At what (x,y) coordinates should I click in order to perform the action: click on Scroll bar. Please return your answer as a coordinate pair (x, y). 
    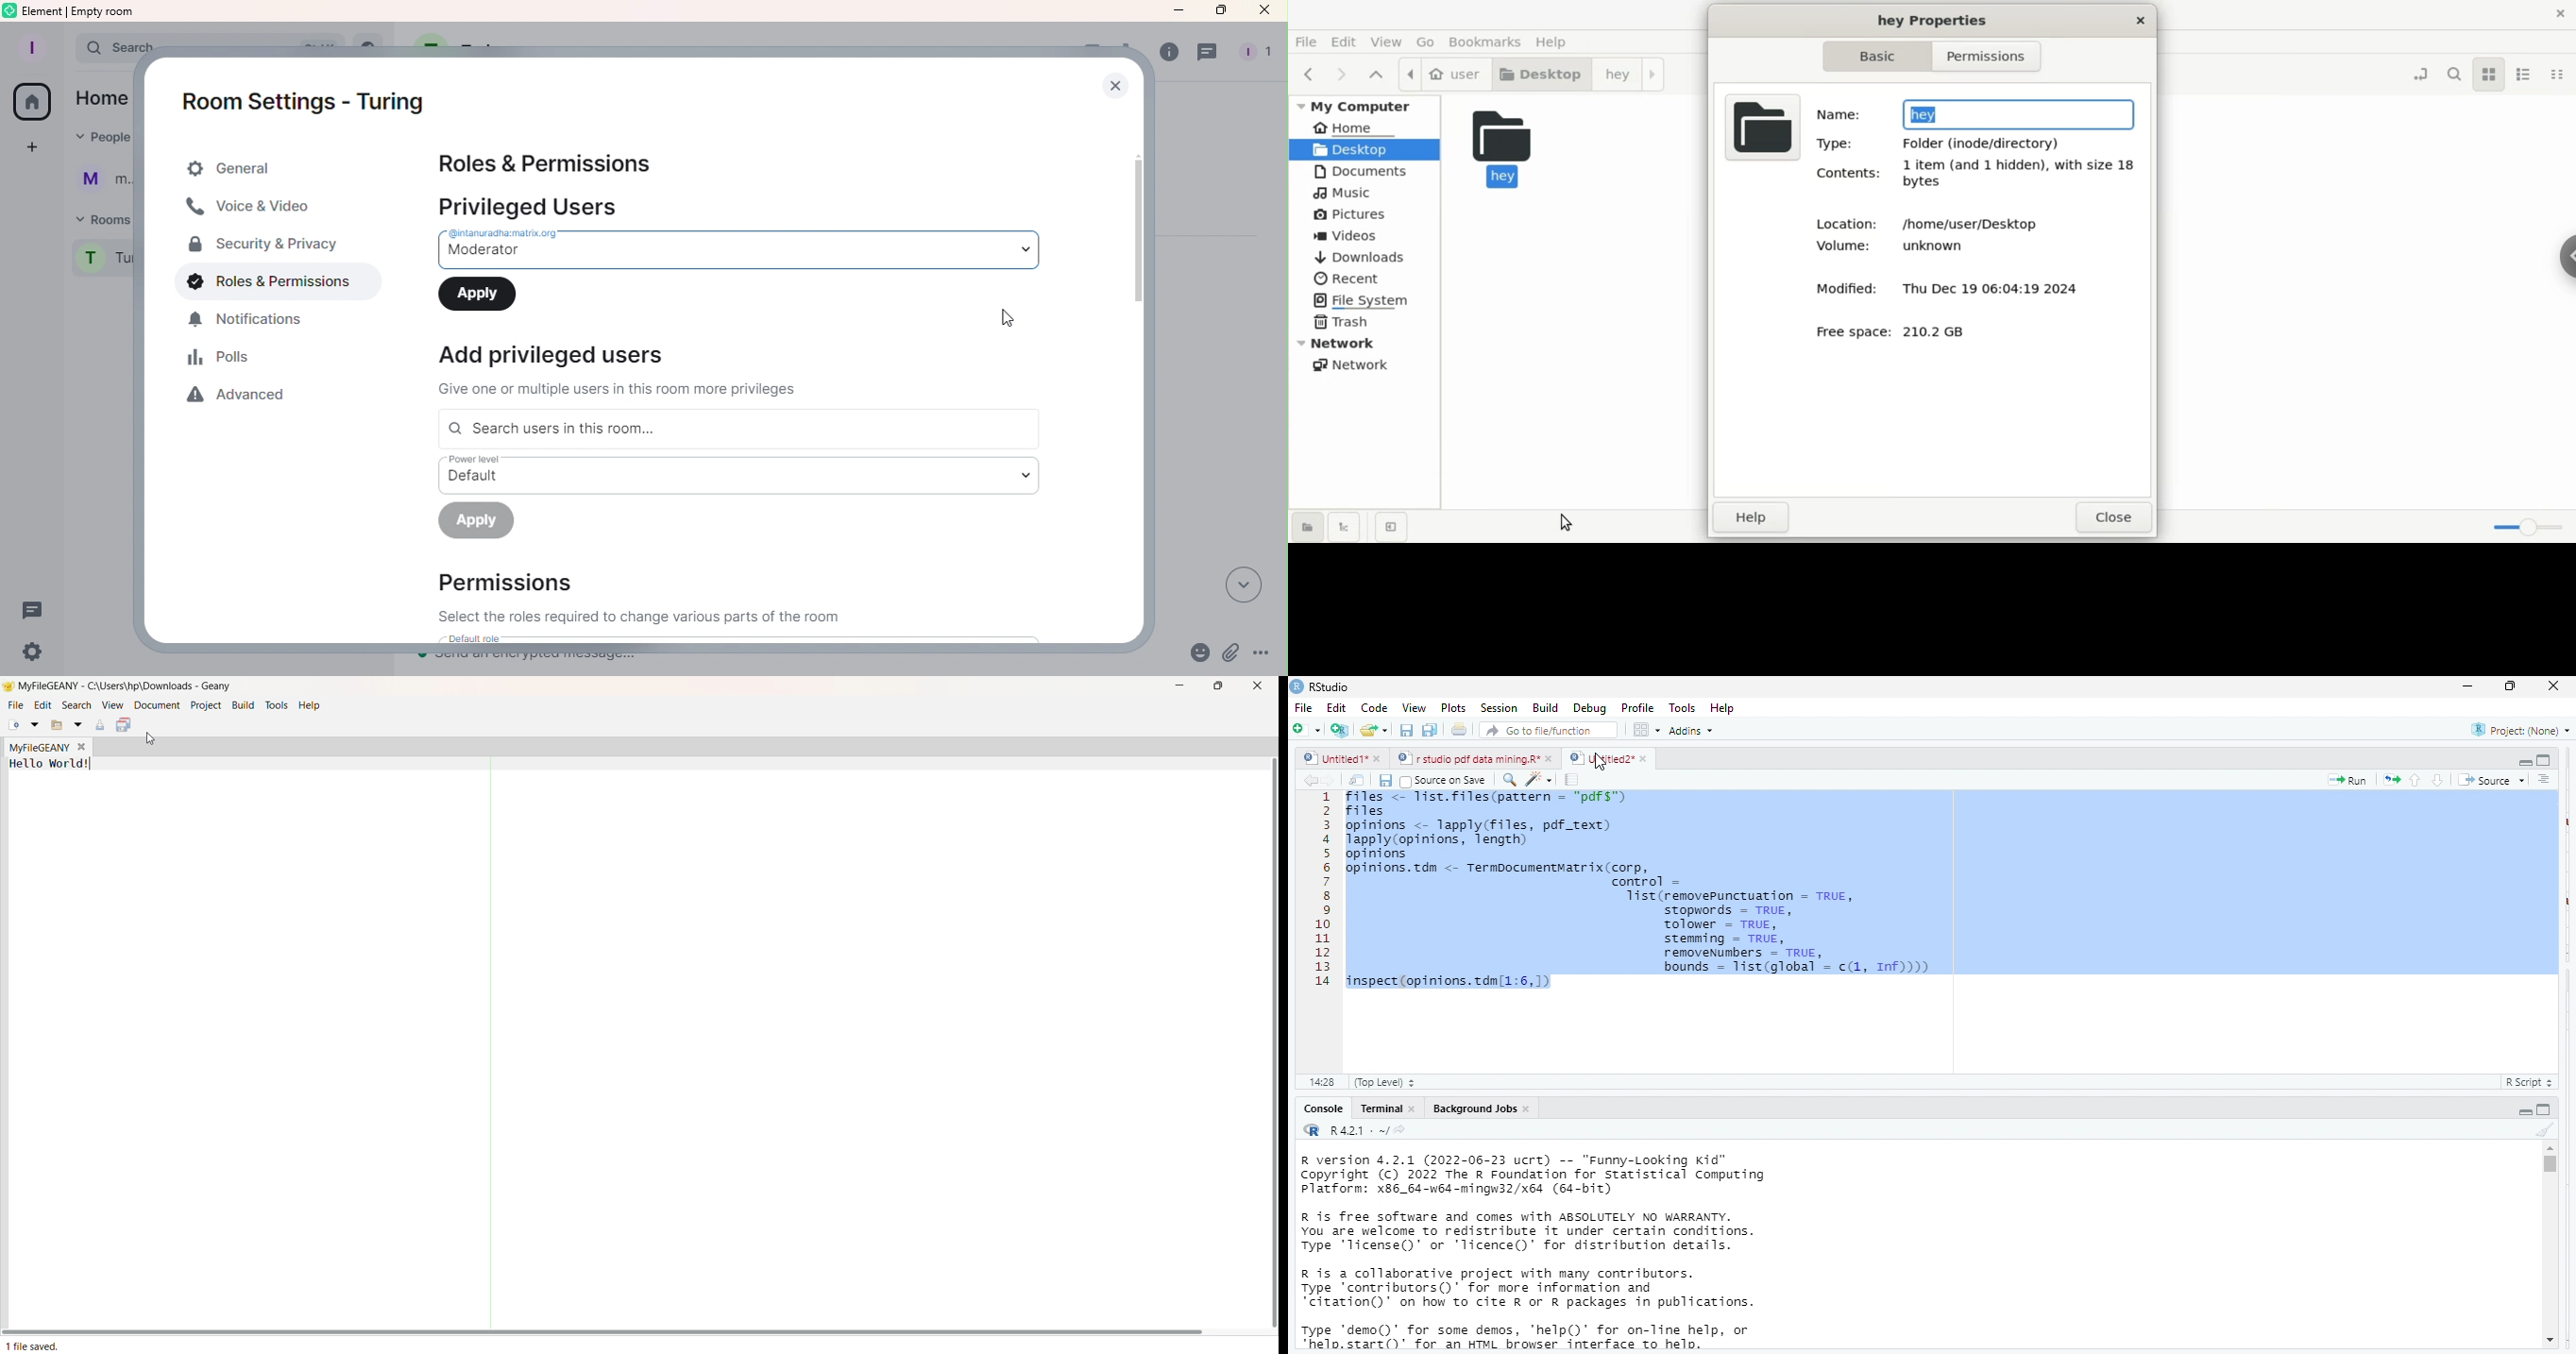
    Looking at the image, I should click on (1134, 362).